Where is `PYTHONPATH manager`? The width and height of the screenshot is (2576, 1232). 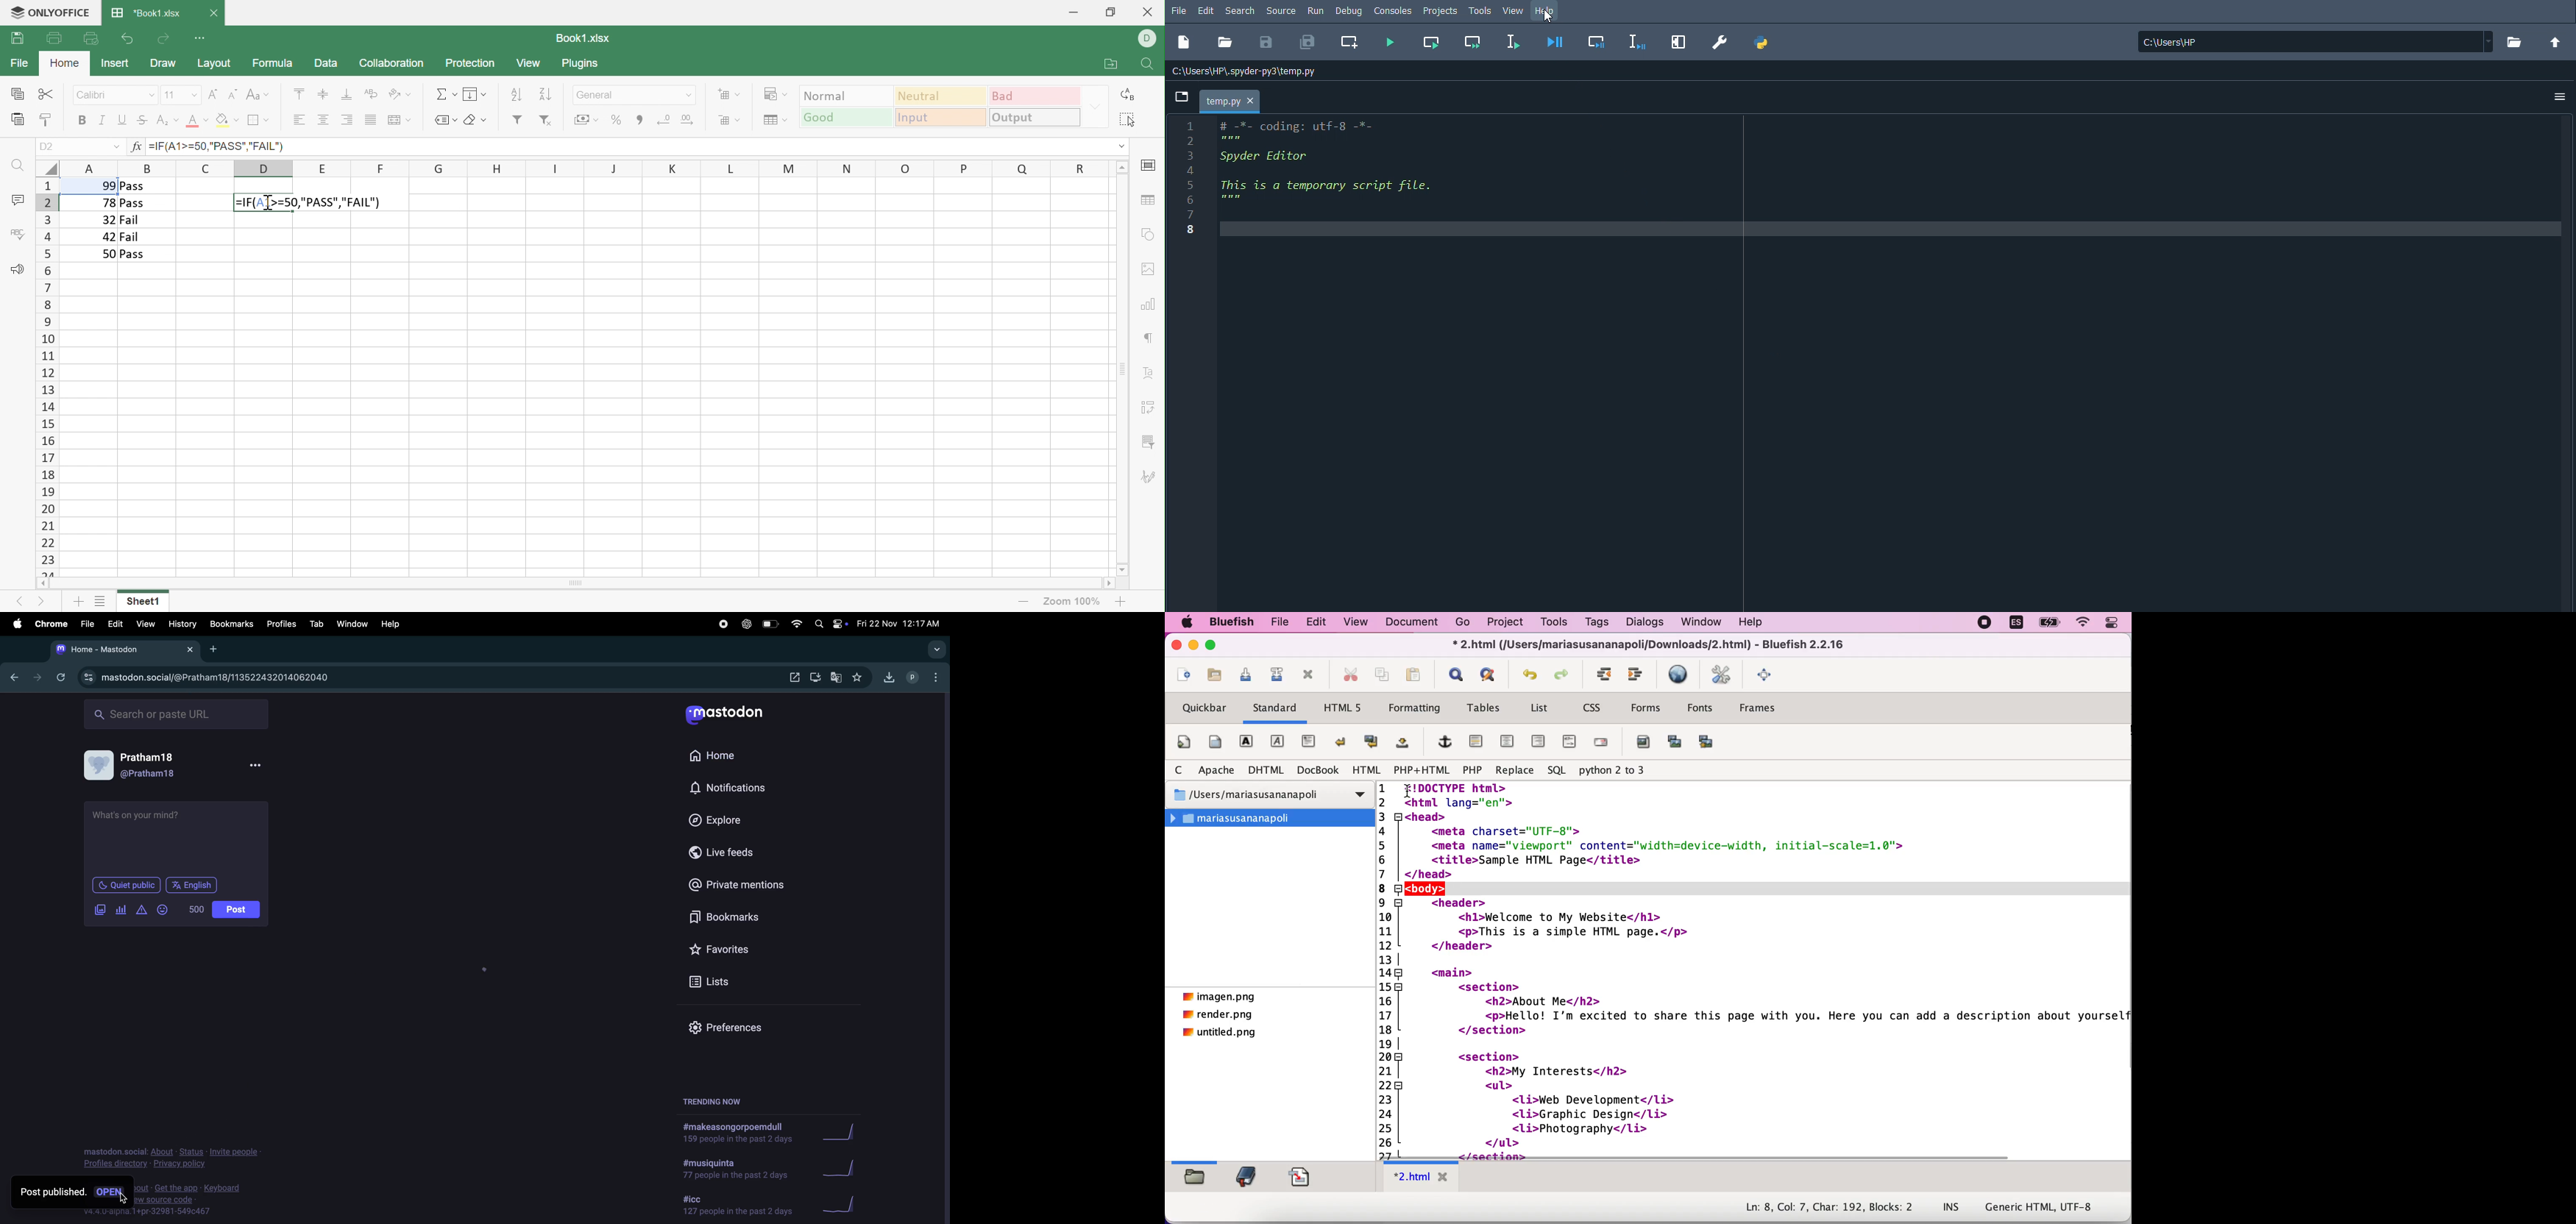
PYTHONPATH manager is located at coordinates (1764, 42).